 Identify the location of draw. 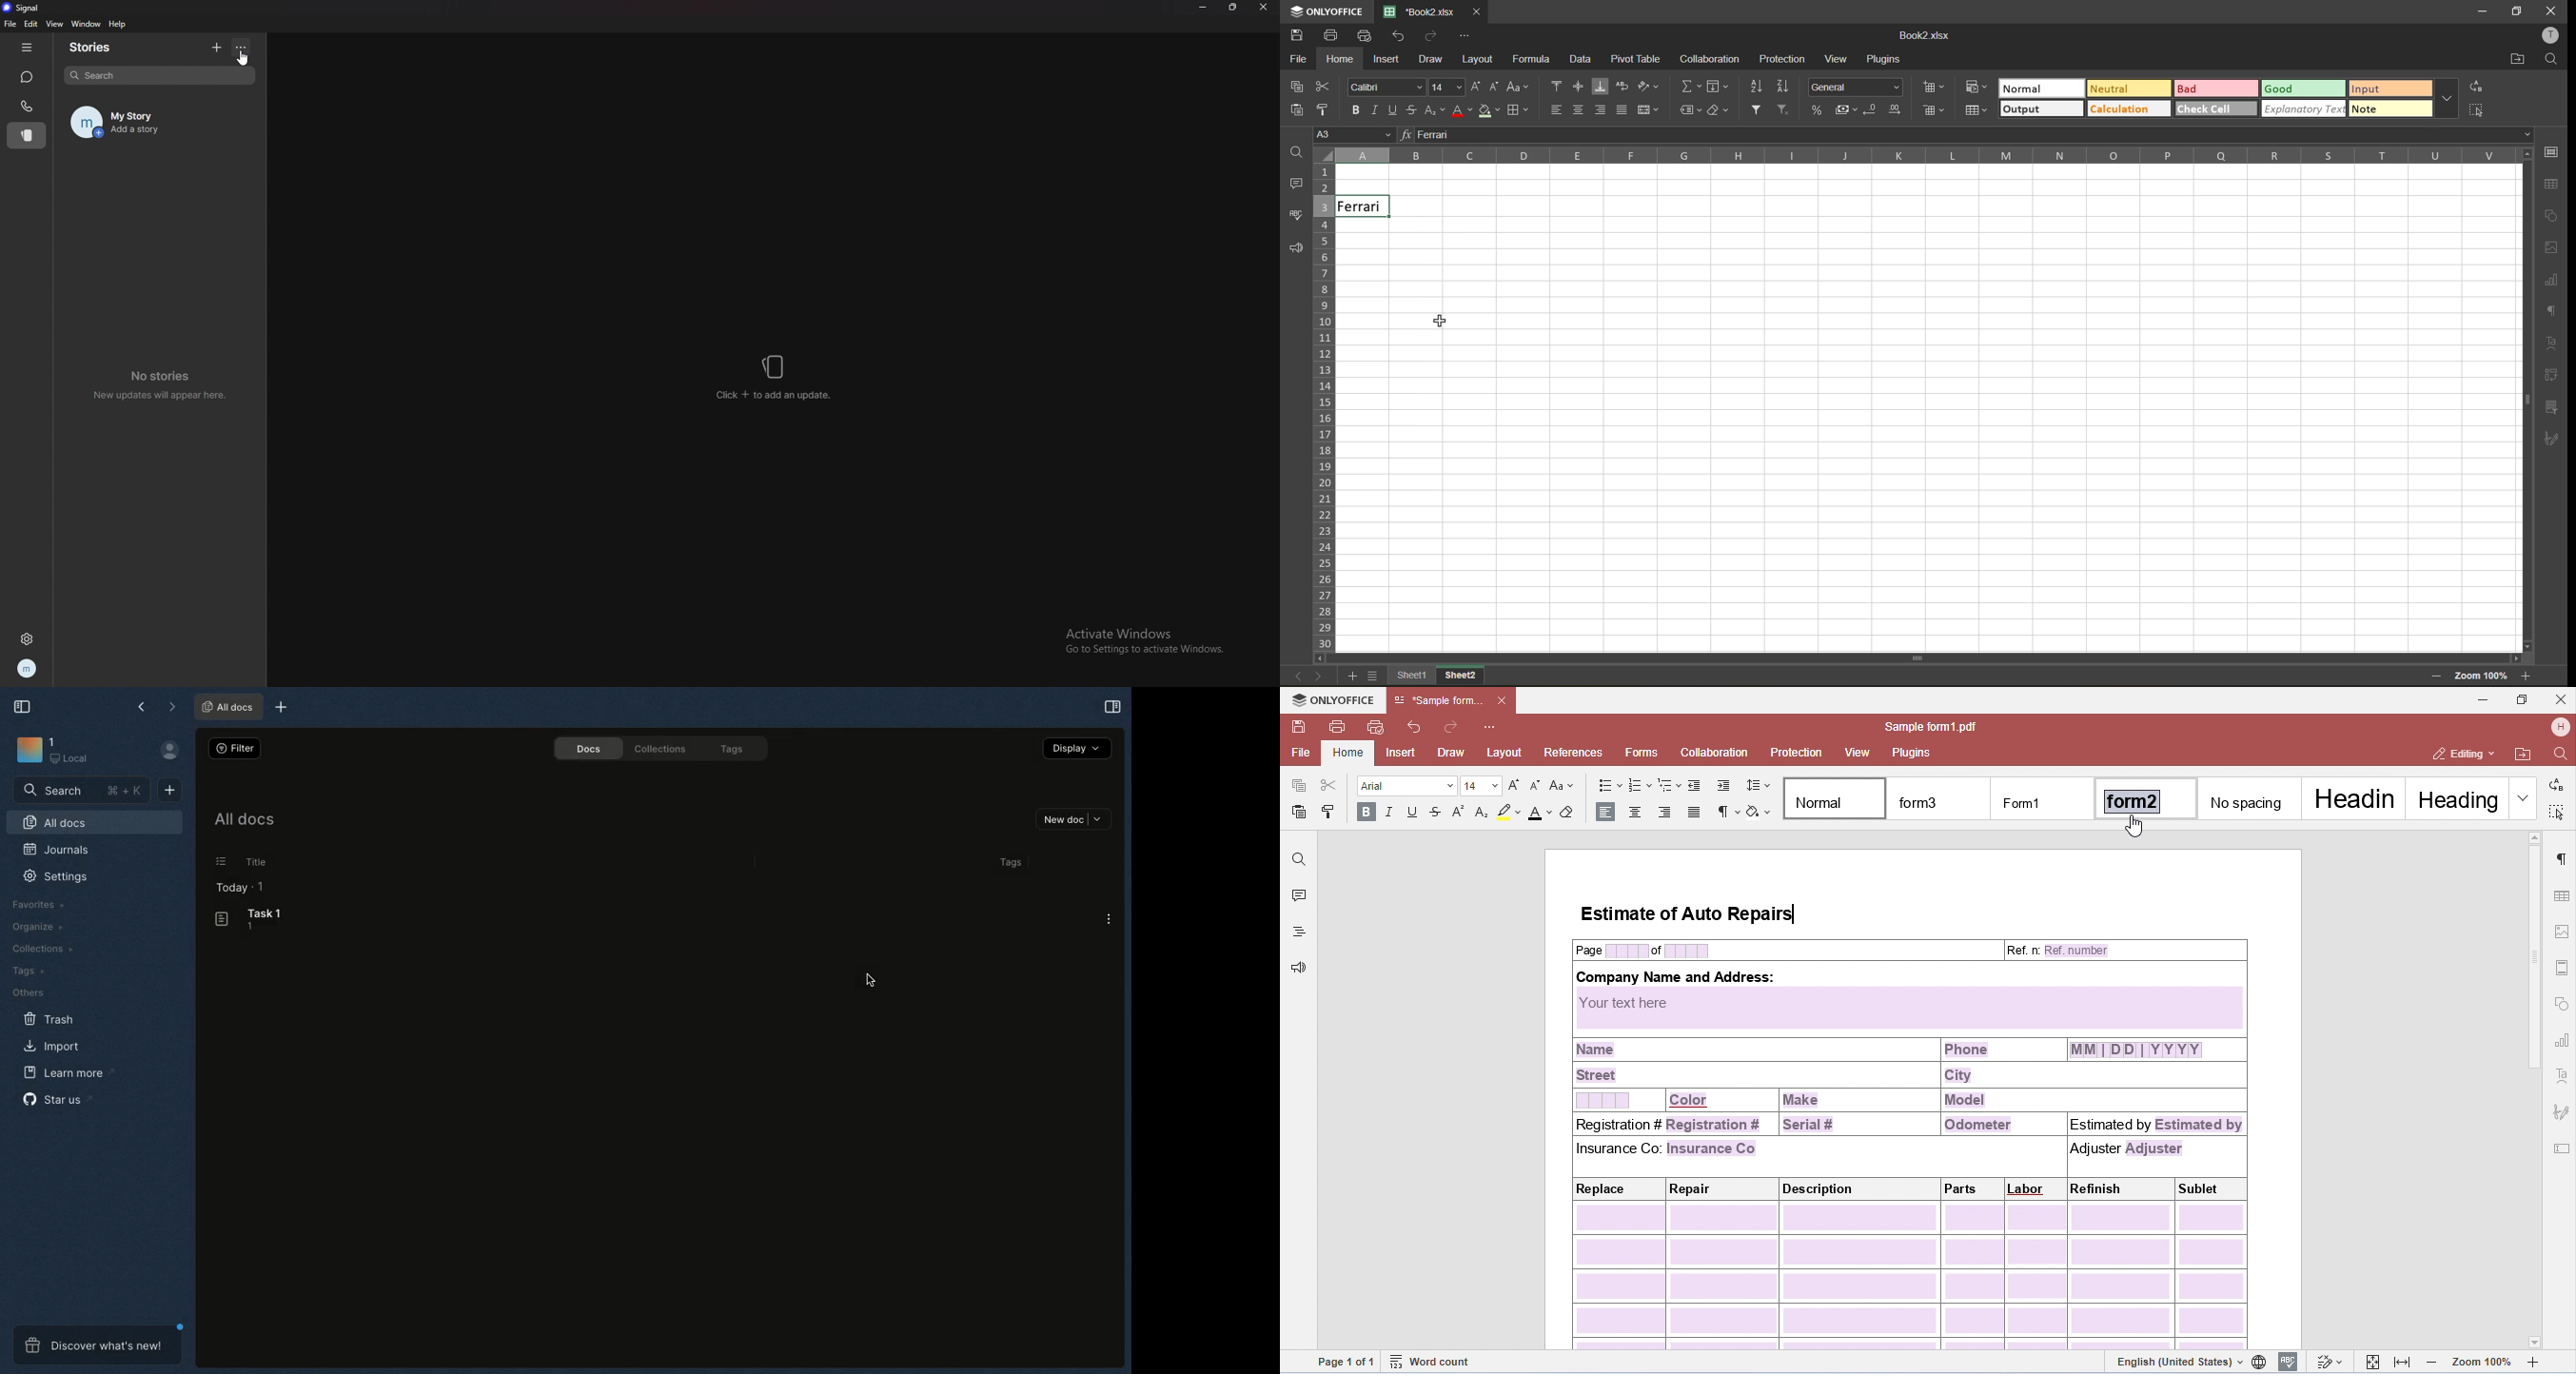
(1431, 60).